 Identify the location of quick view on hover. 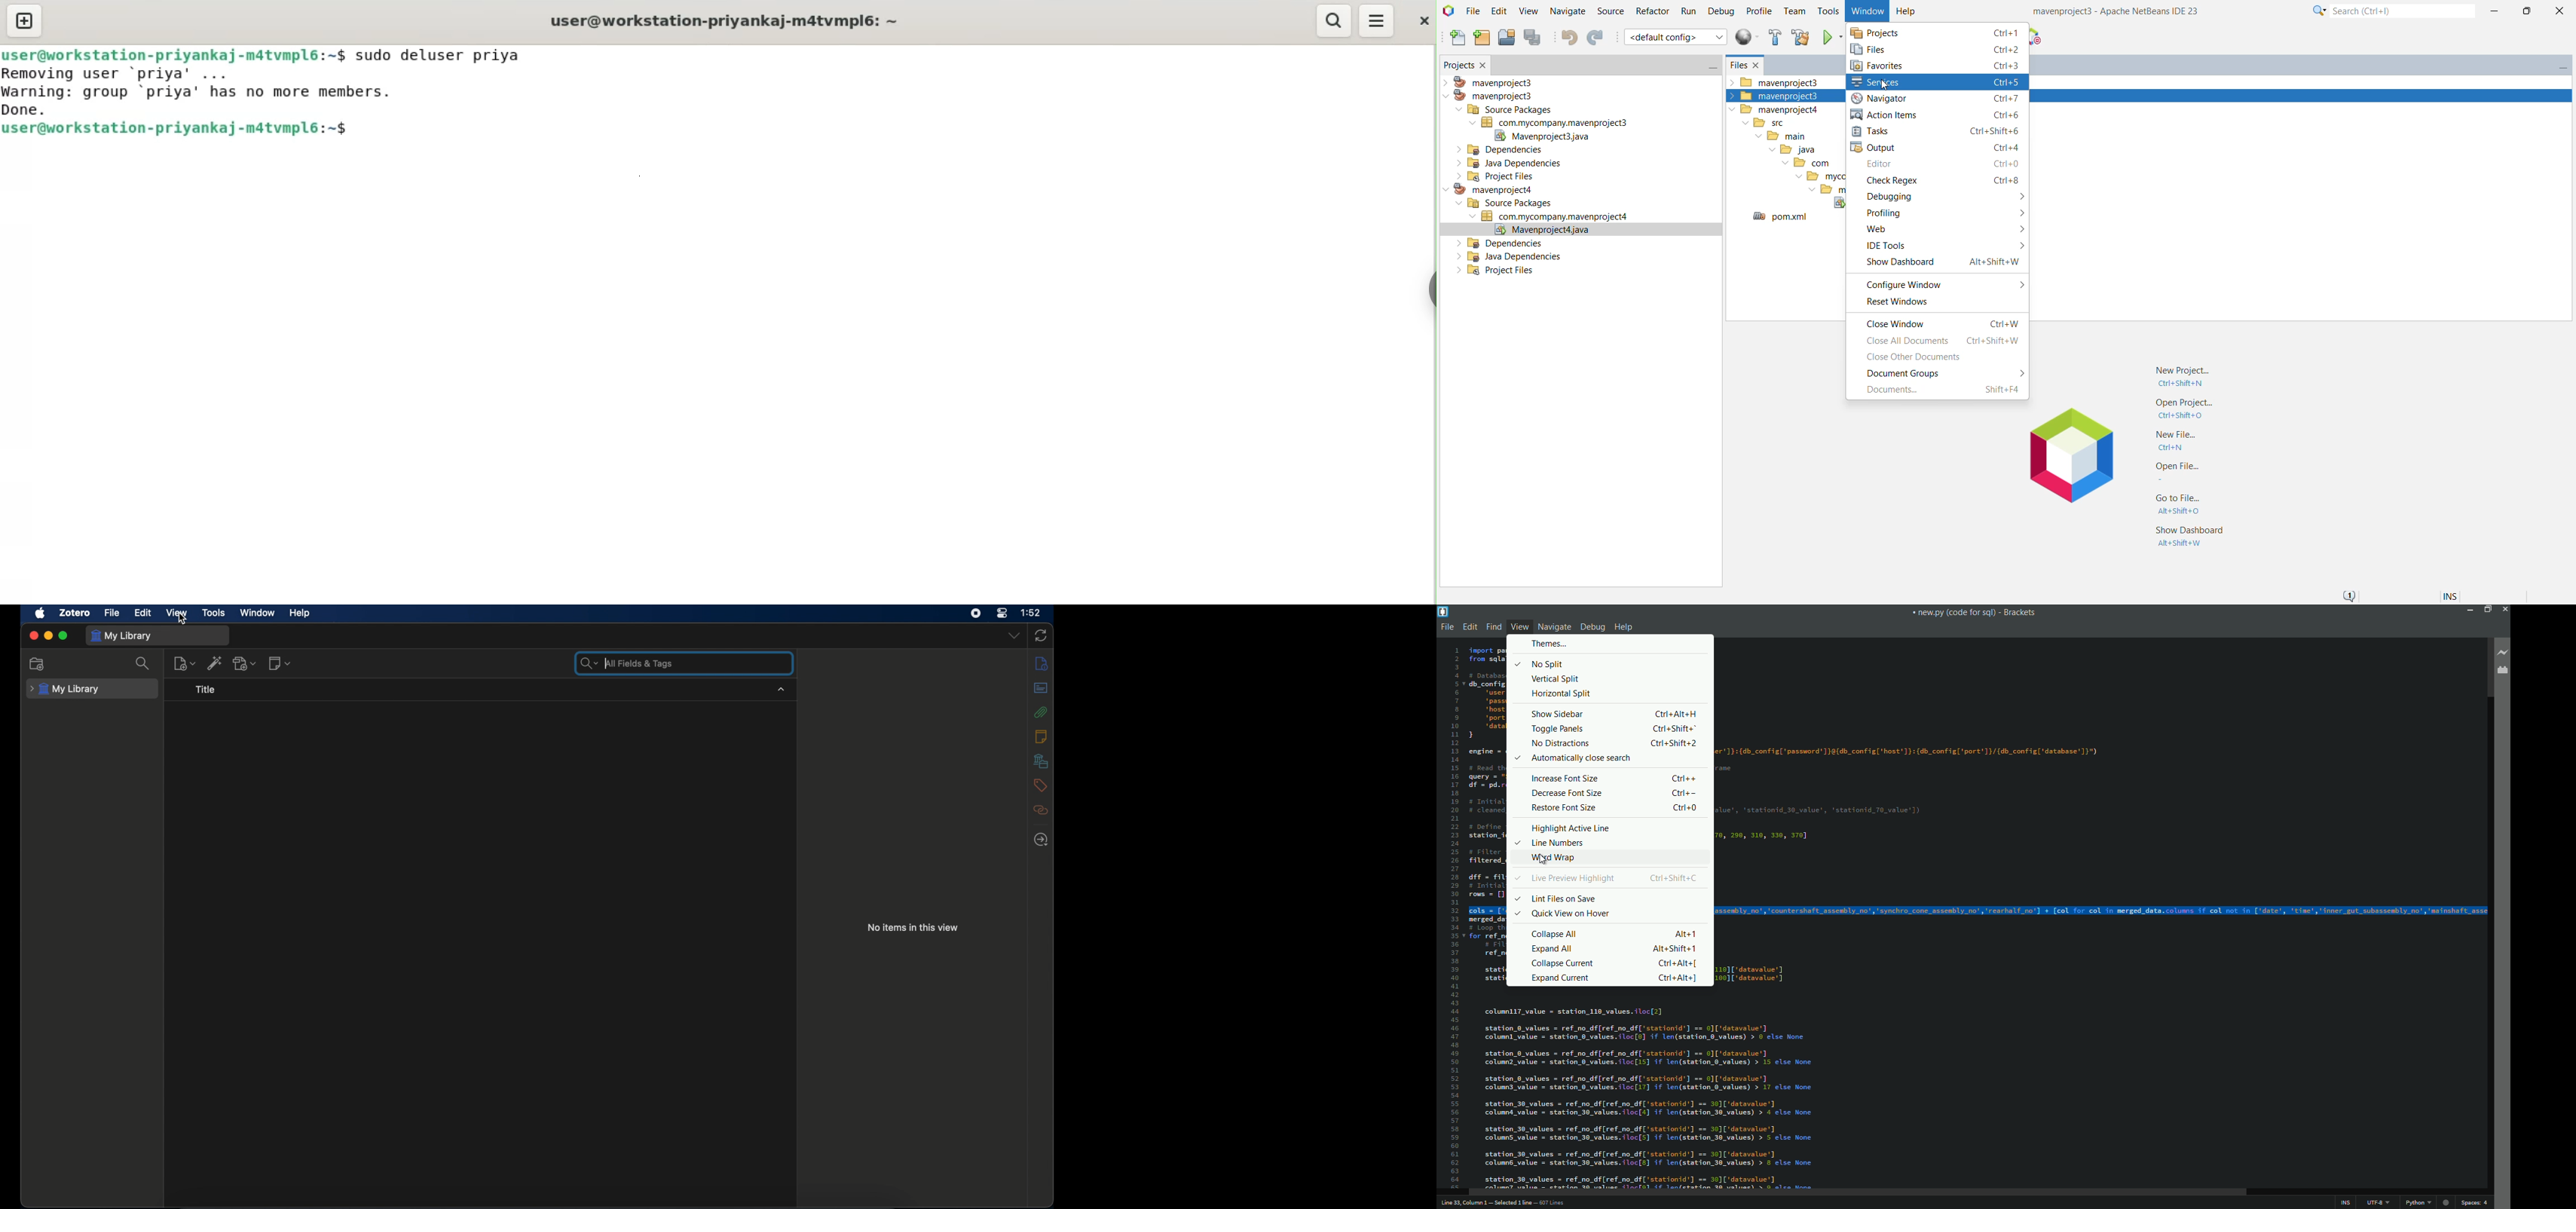
(1560, 913).